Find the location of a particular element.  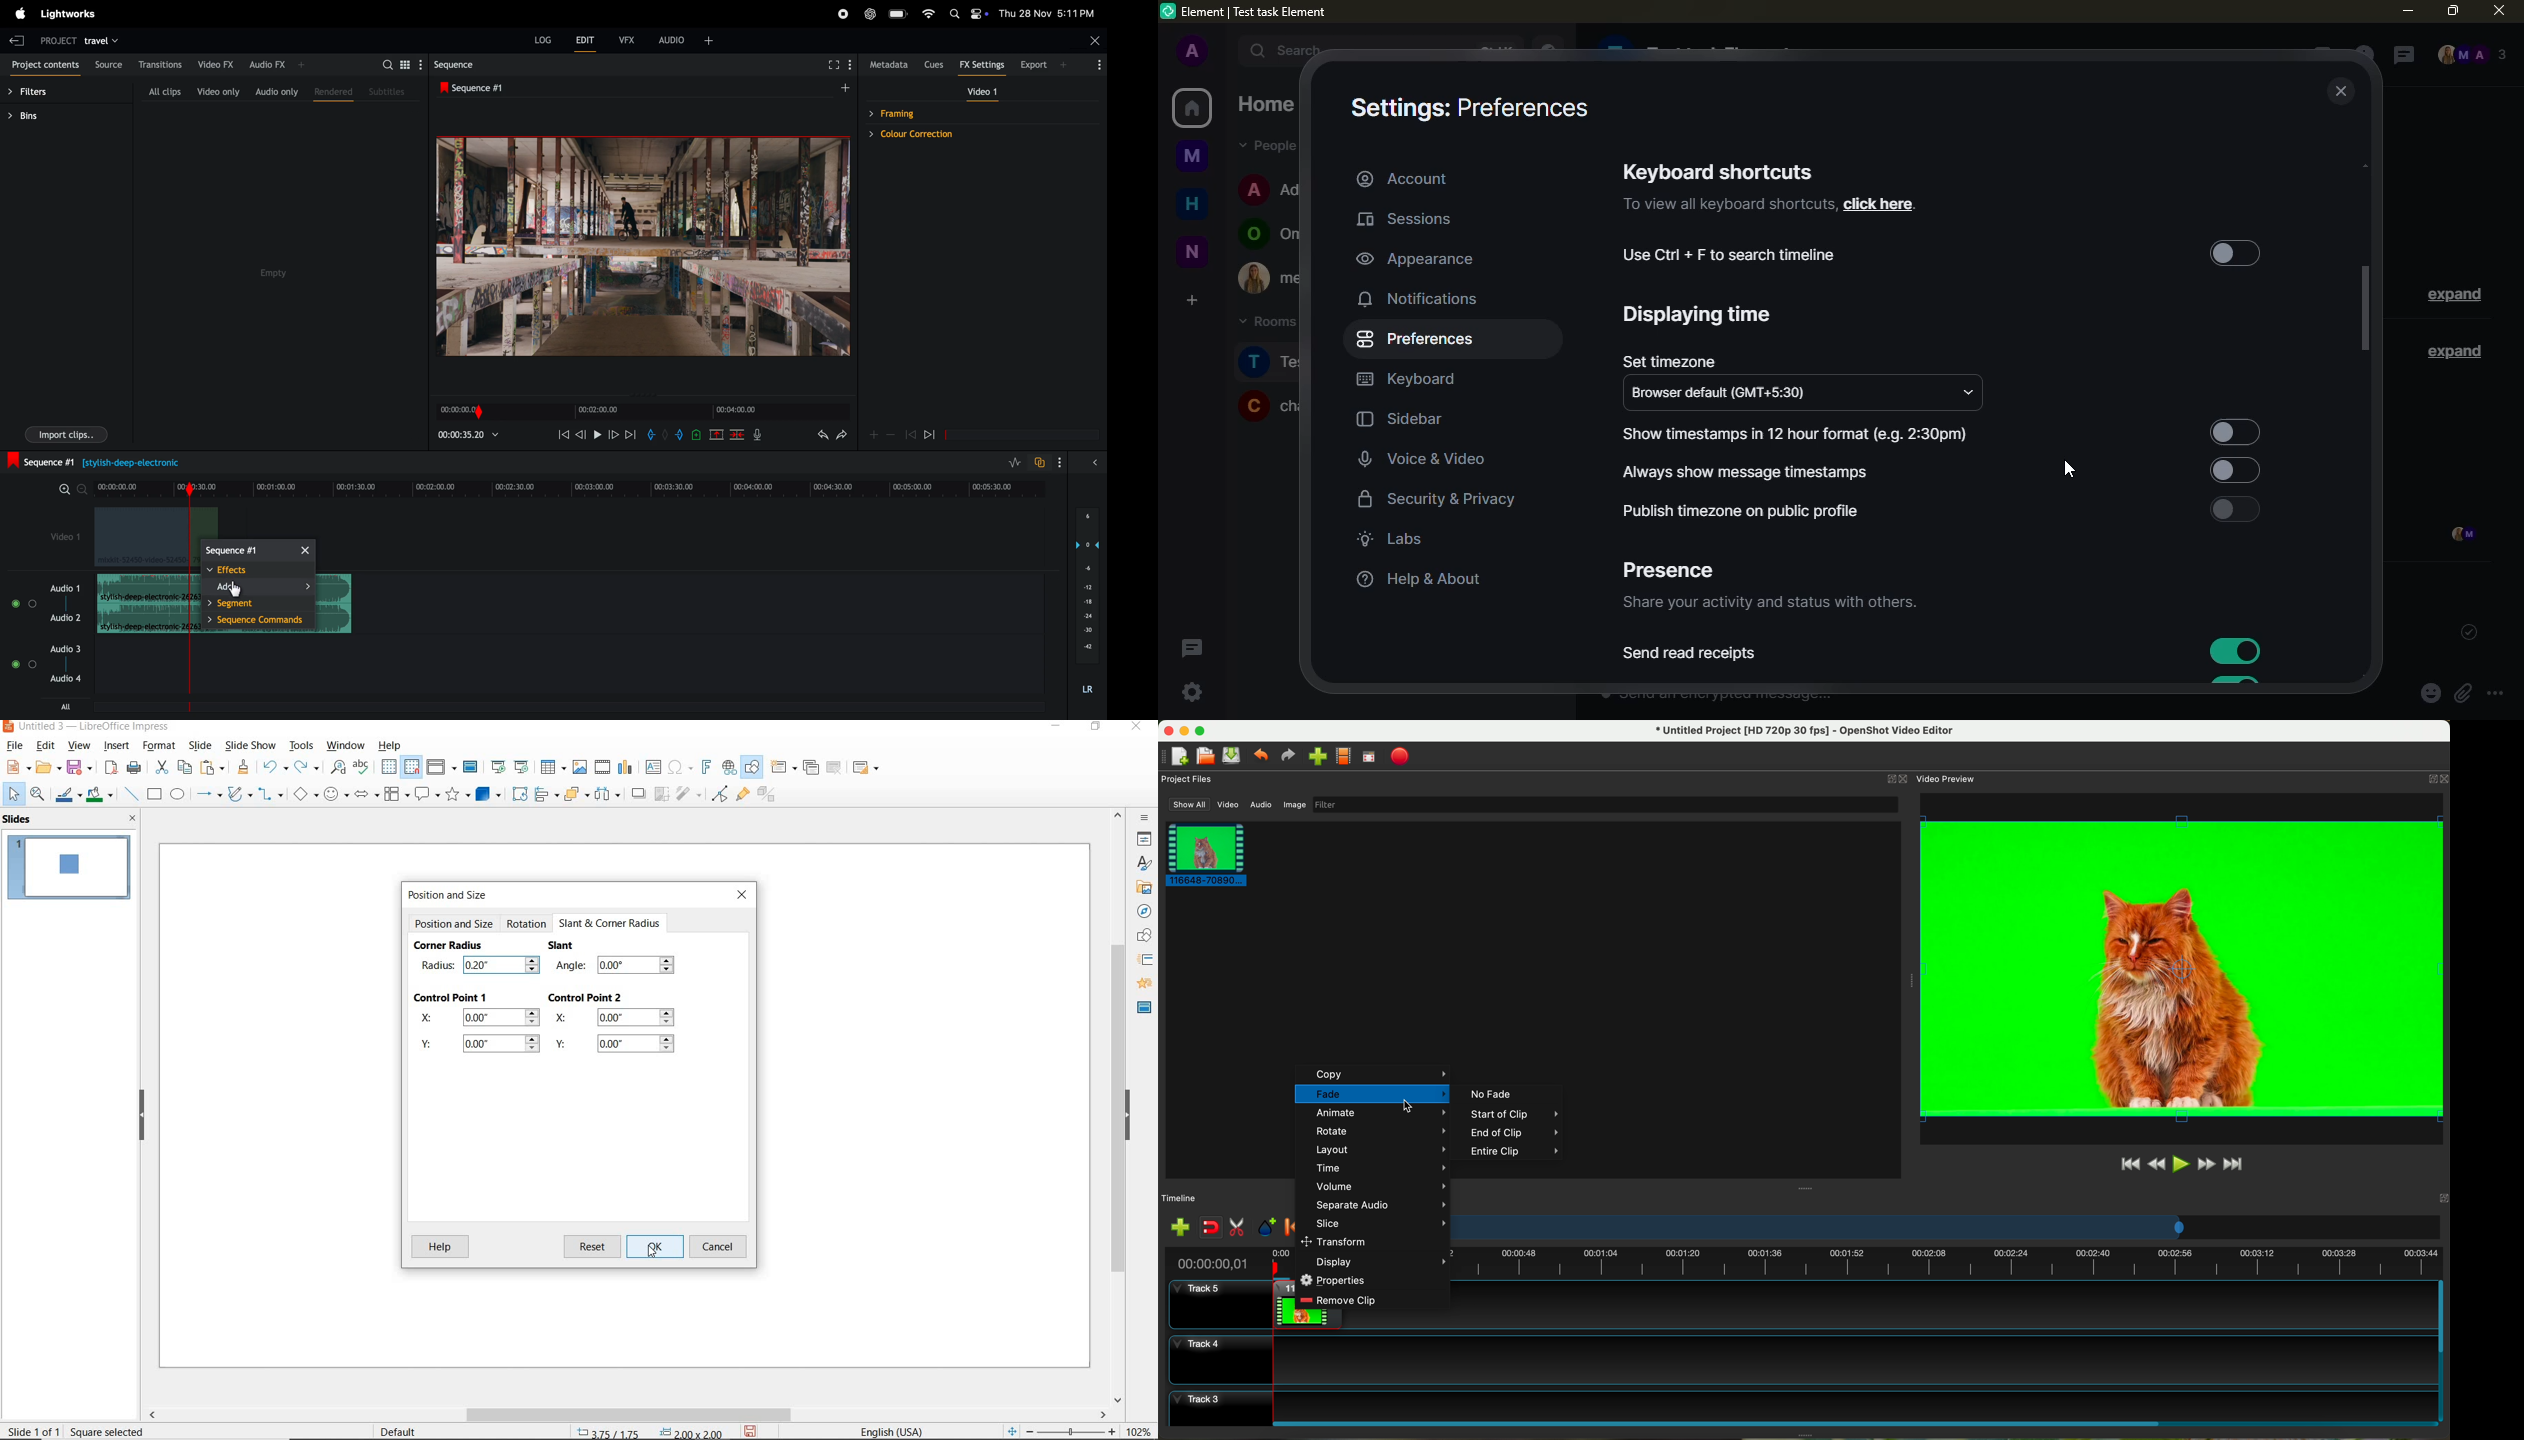

previous marker is located at coordinates (1290, 1227).